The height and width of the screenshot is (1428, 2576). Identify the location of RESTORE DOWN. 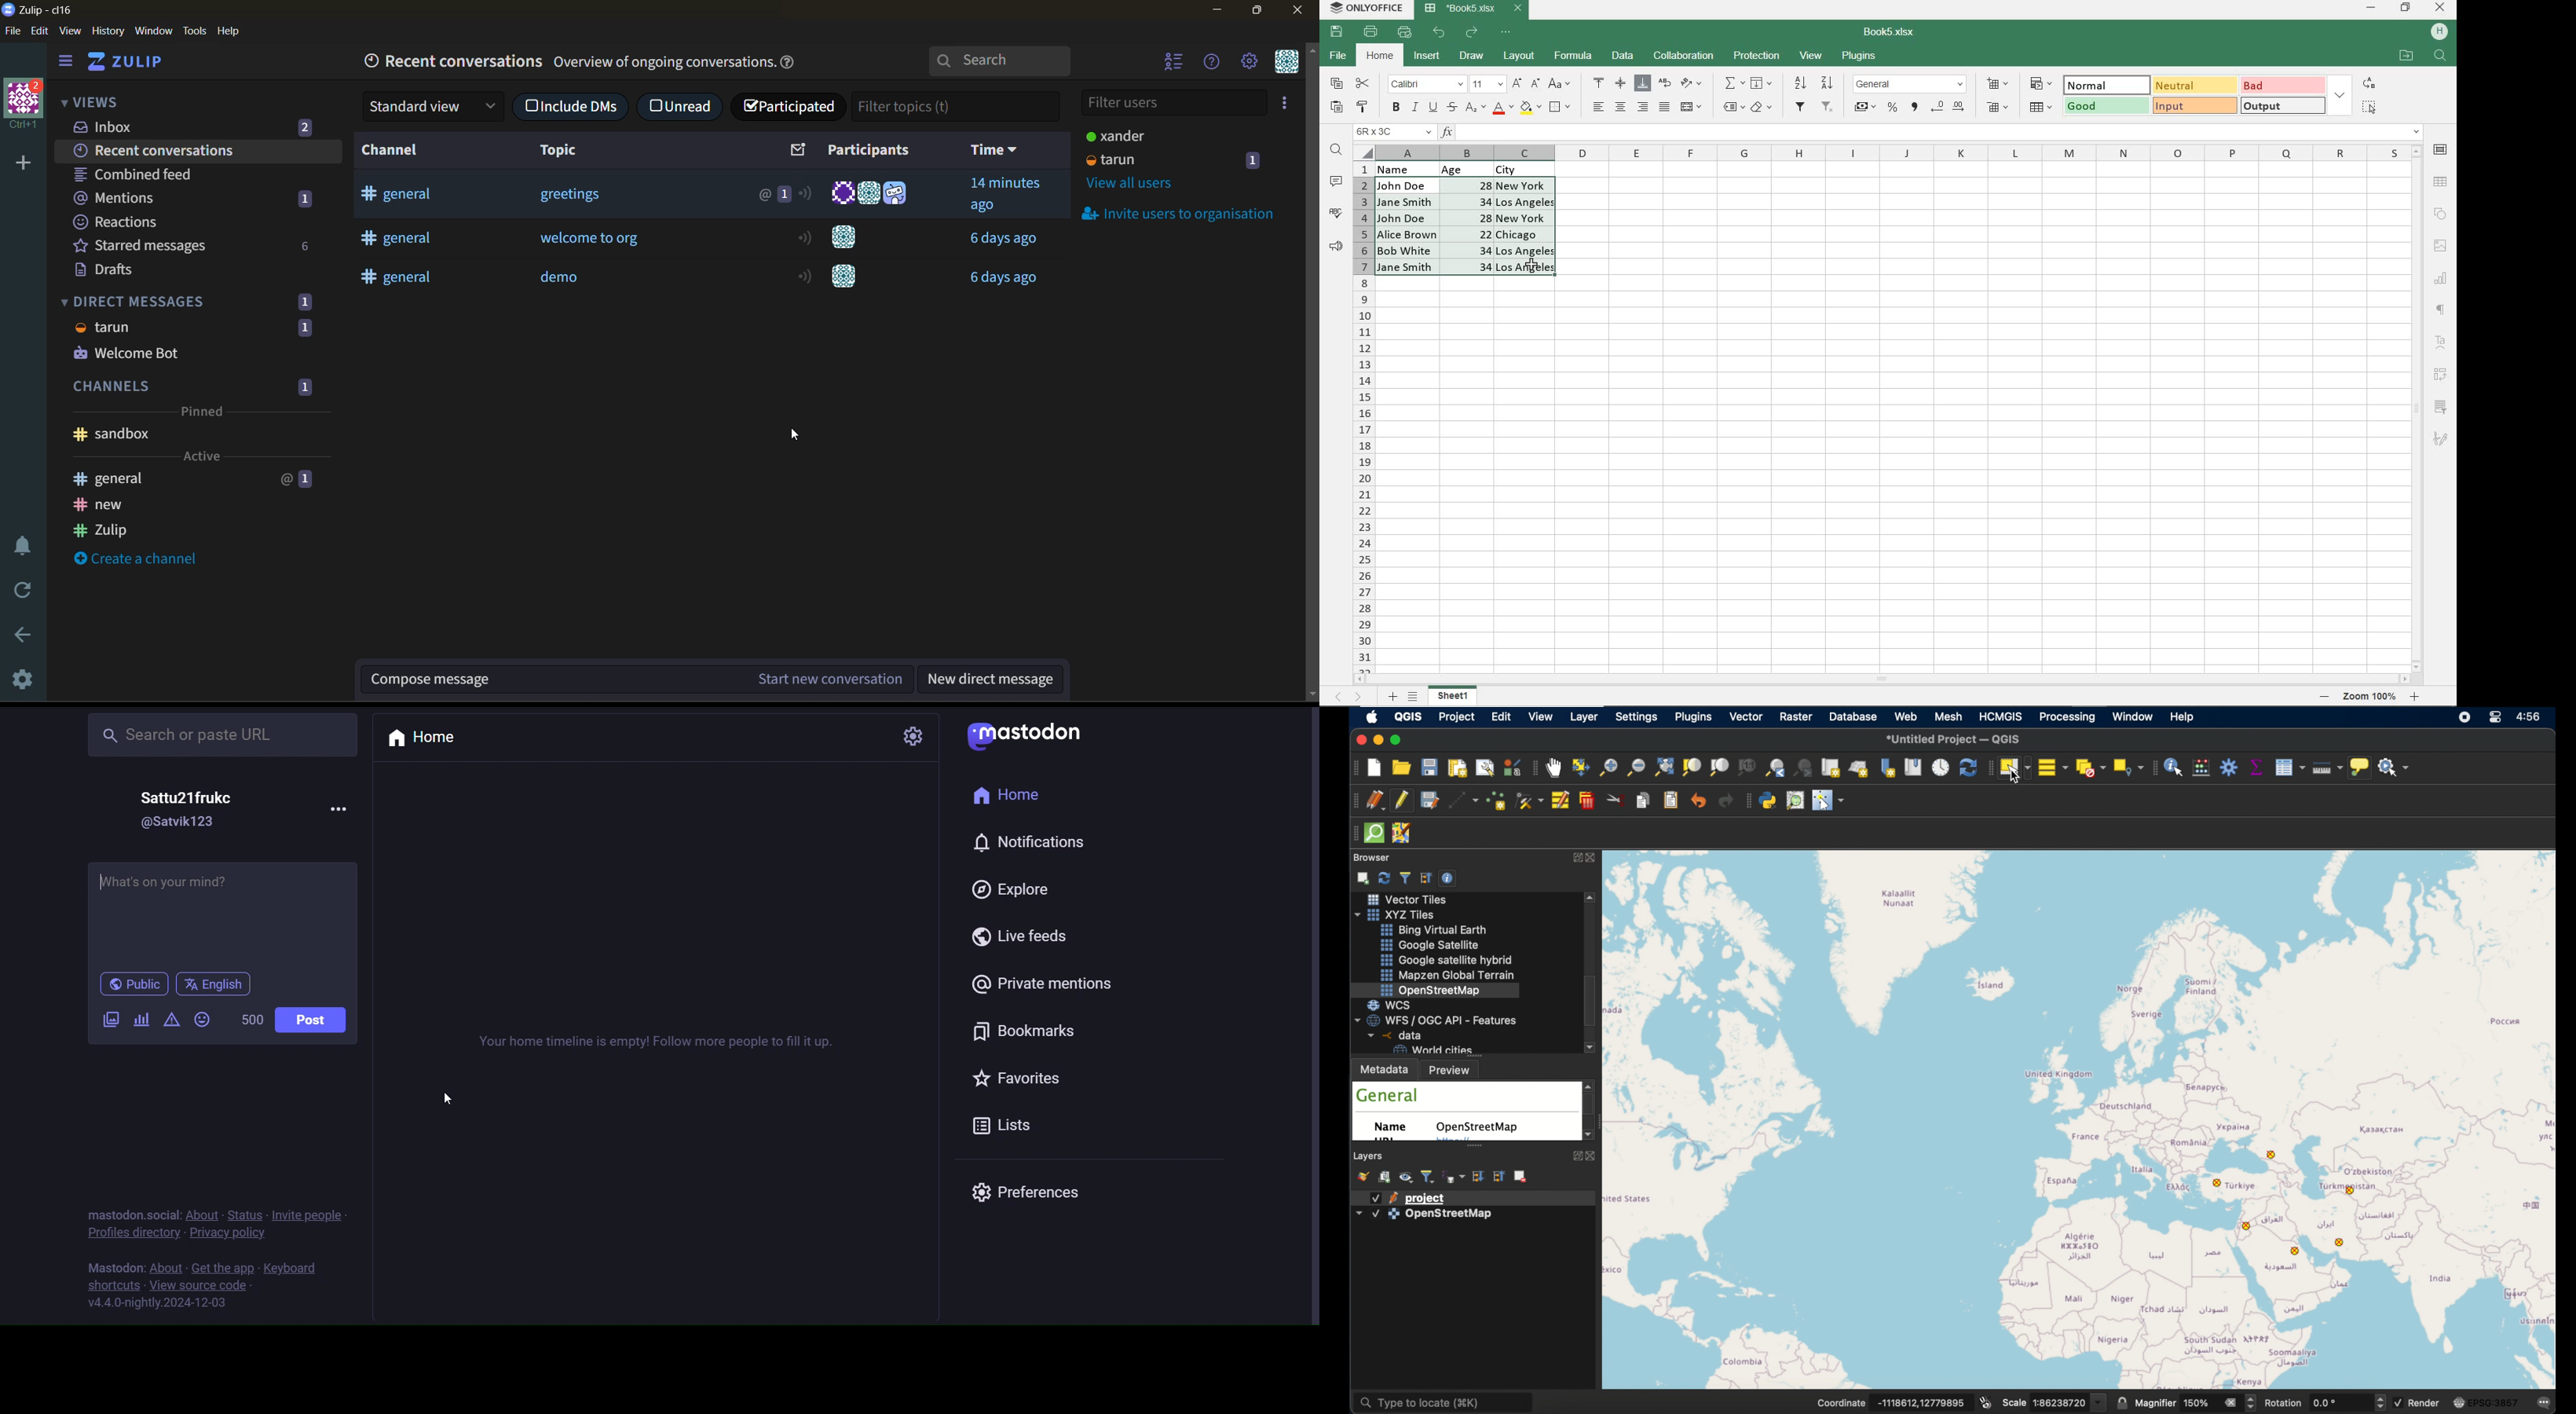
(2407, 7).